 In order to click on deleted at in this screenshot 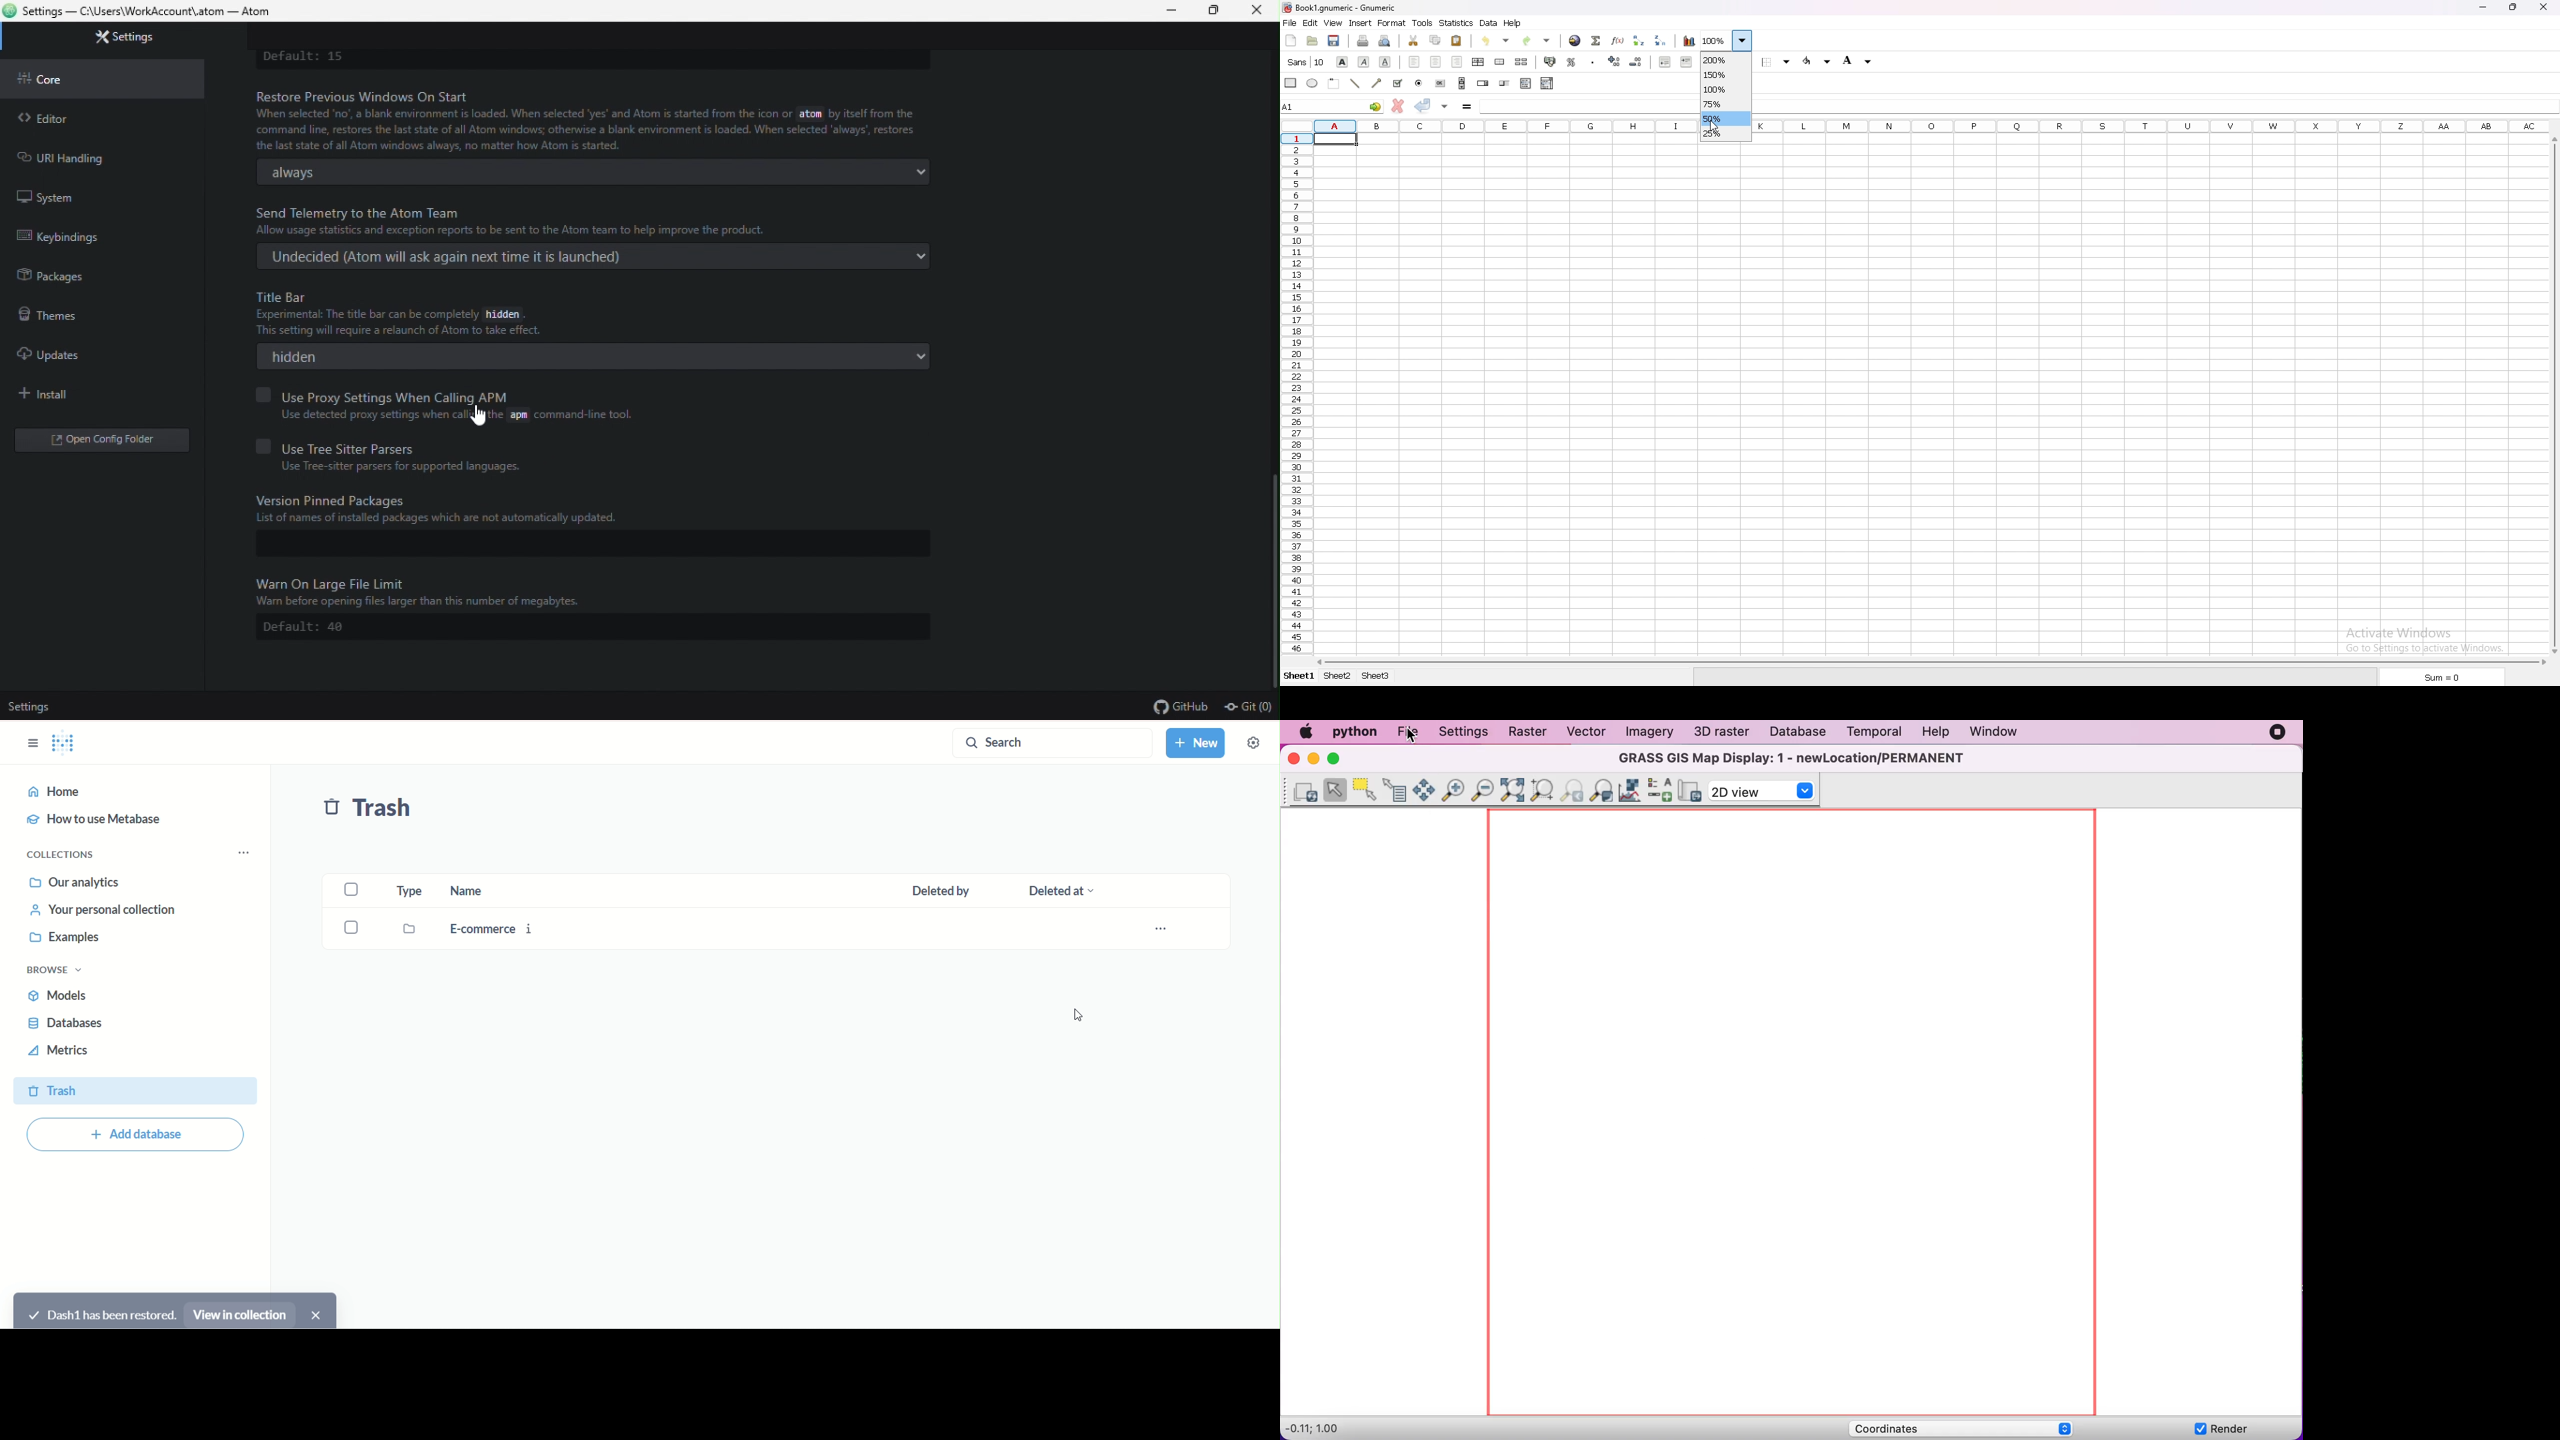, I will do `click(1080, 890)`.